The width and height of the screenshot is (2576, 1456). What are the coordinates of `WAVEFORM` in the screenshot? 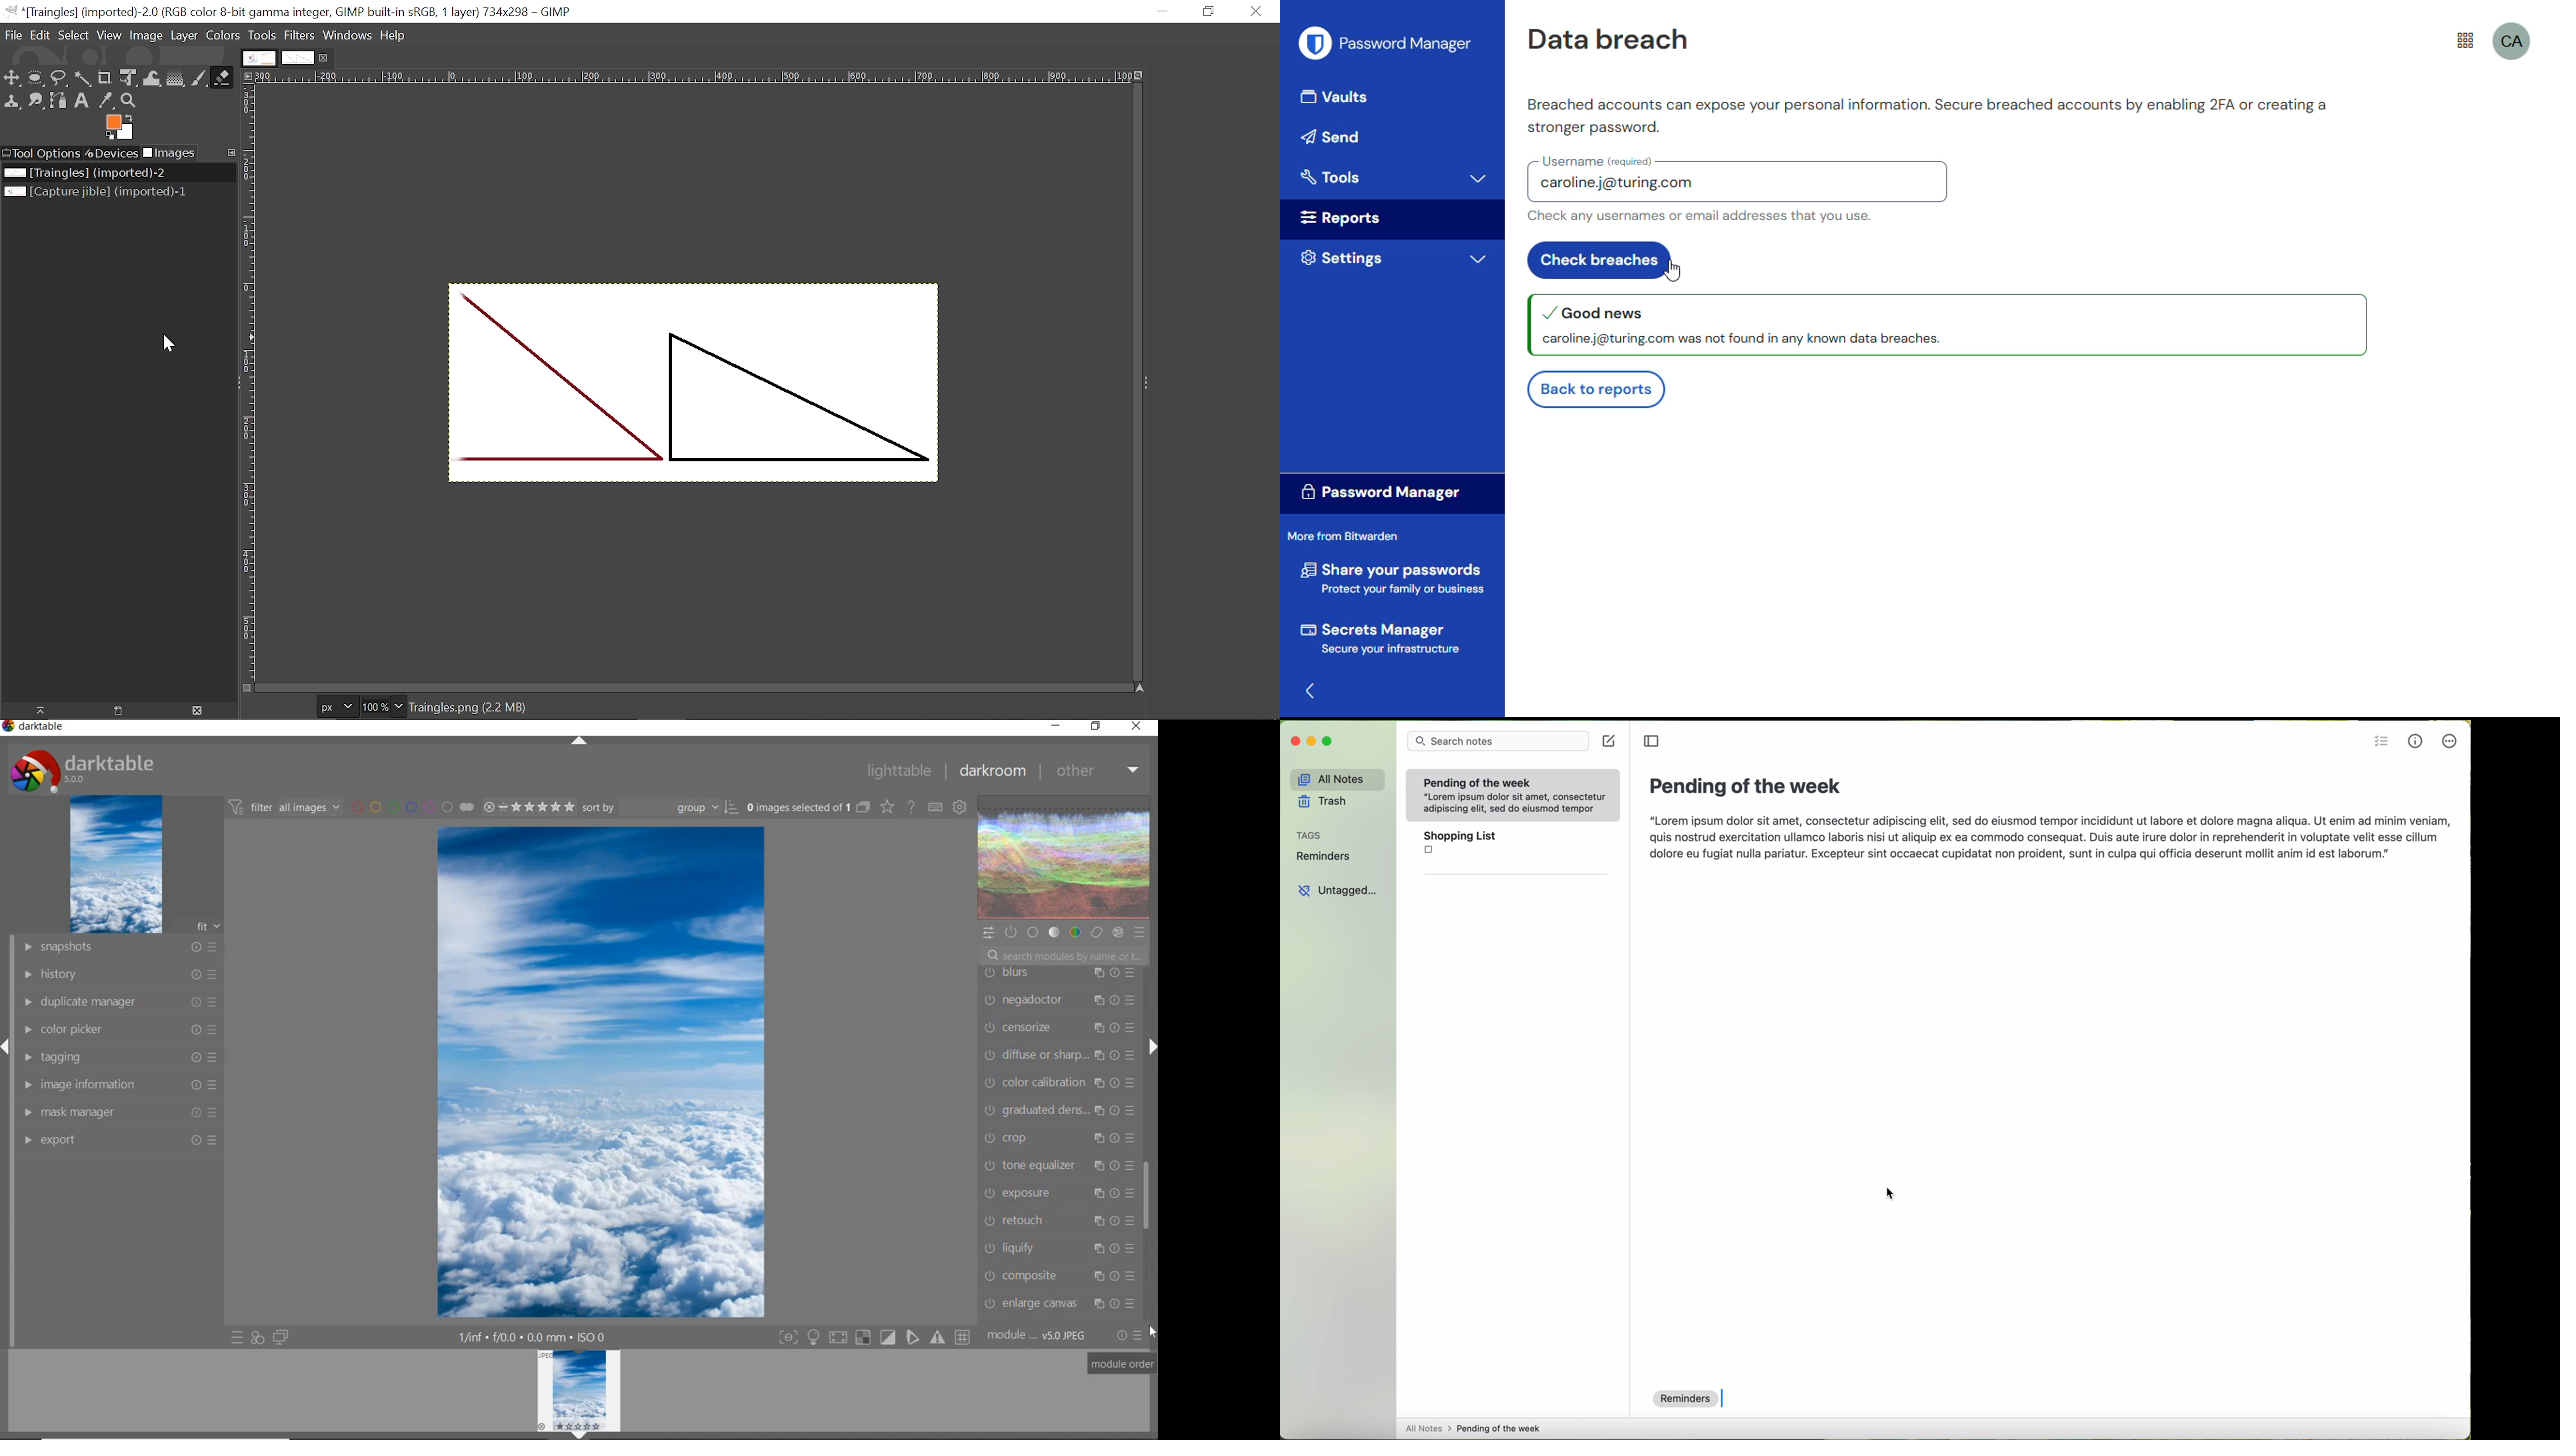 It's located at (1065, 858).